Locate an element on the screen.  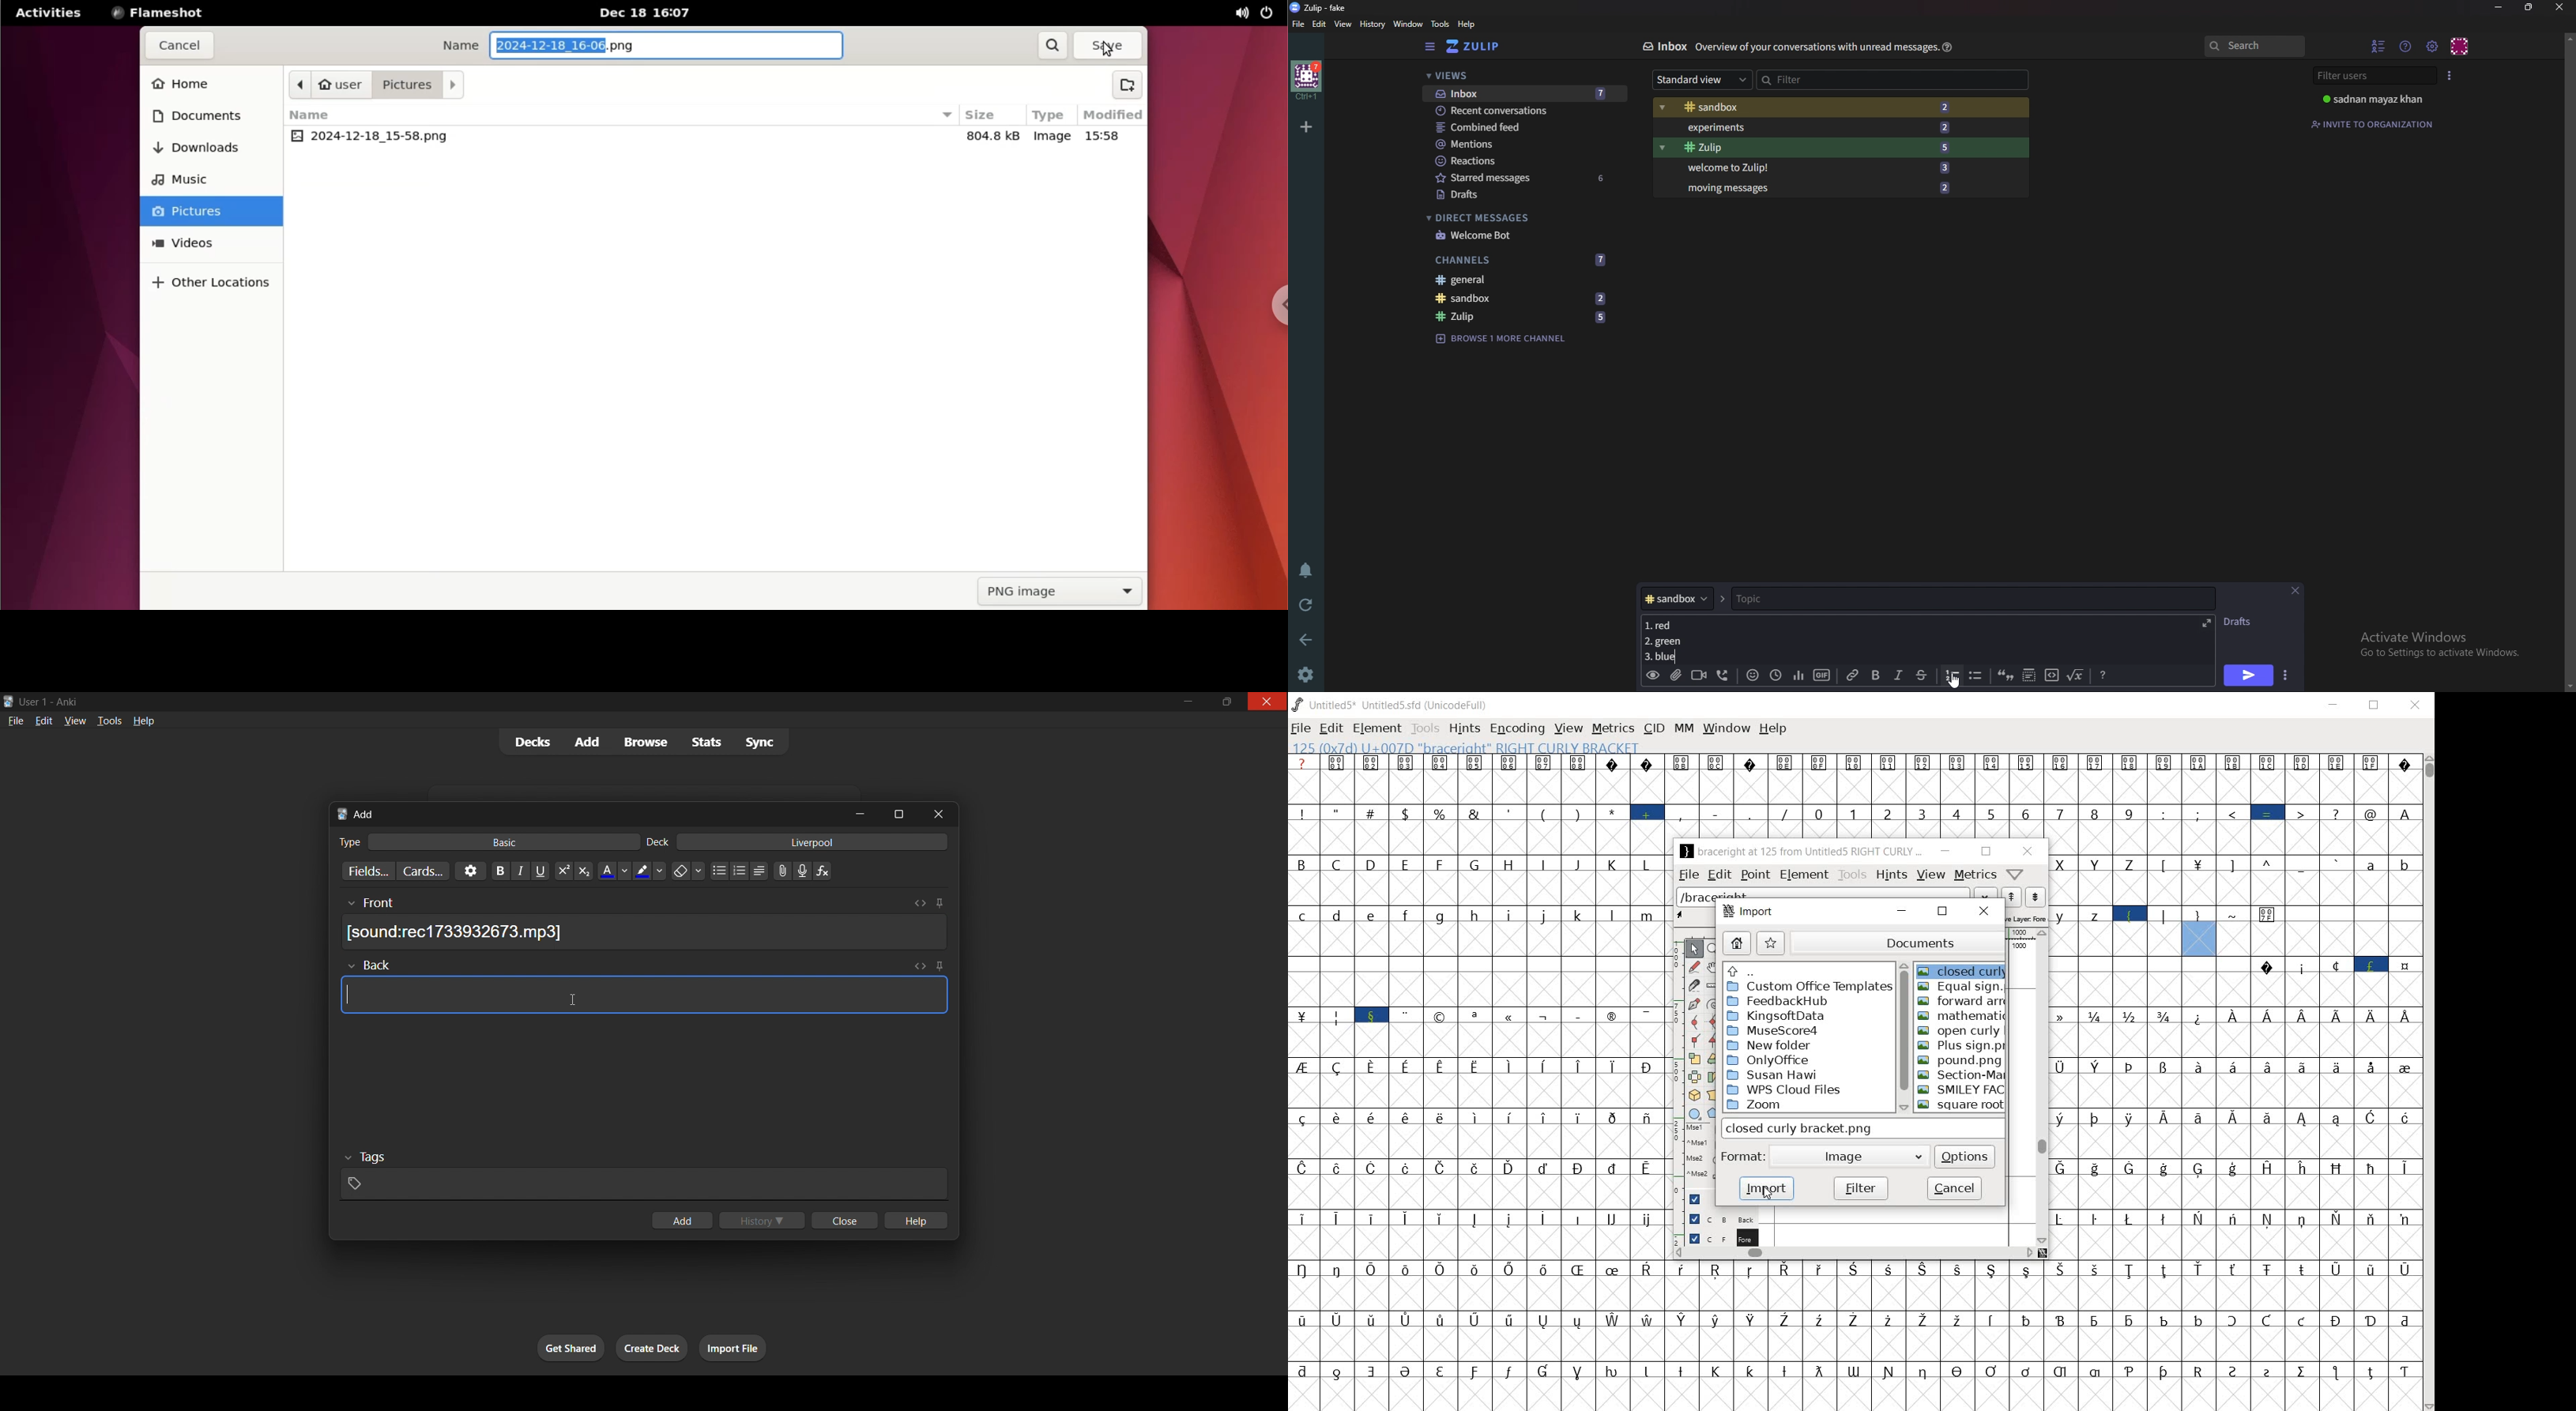
Info is located at coordinates (1813, 48).